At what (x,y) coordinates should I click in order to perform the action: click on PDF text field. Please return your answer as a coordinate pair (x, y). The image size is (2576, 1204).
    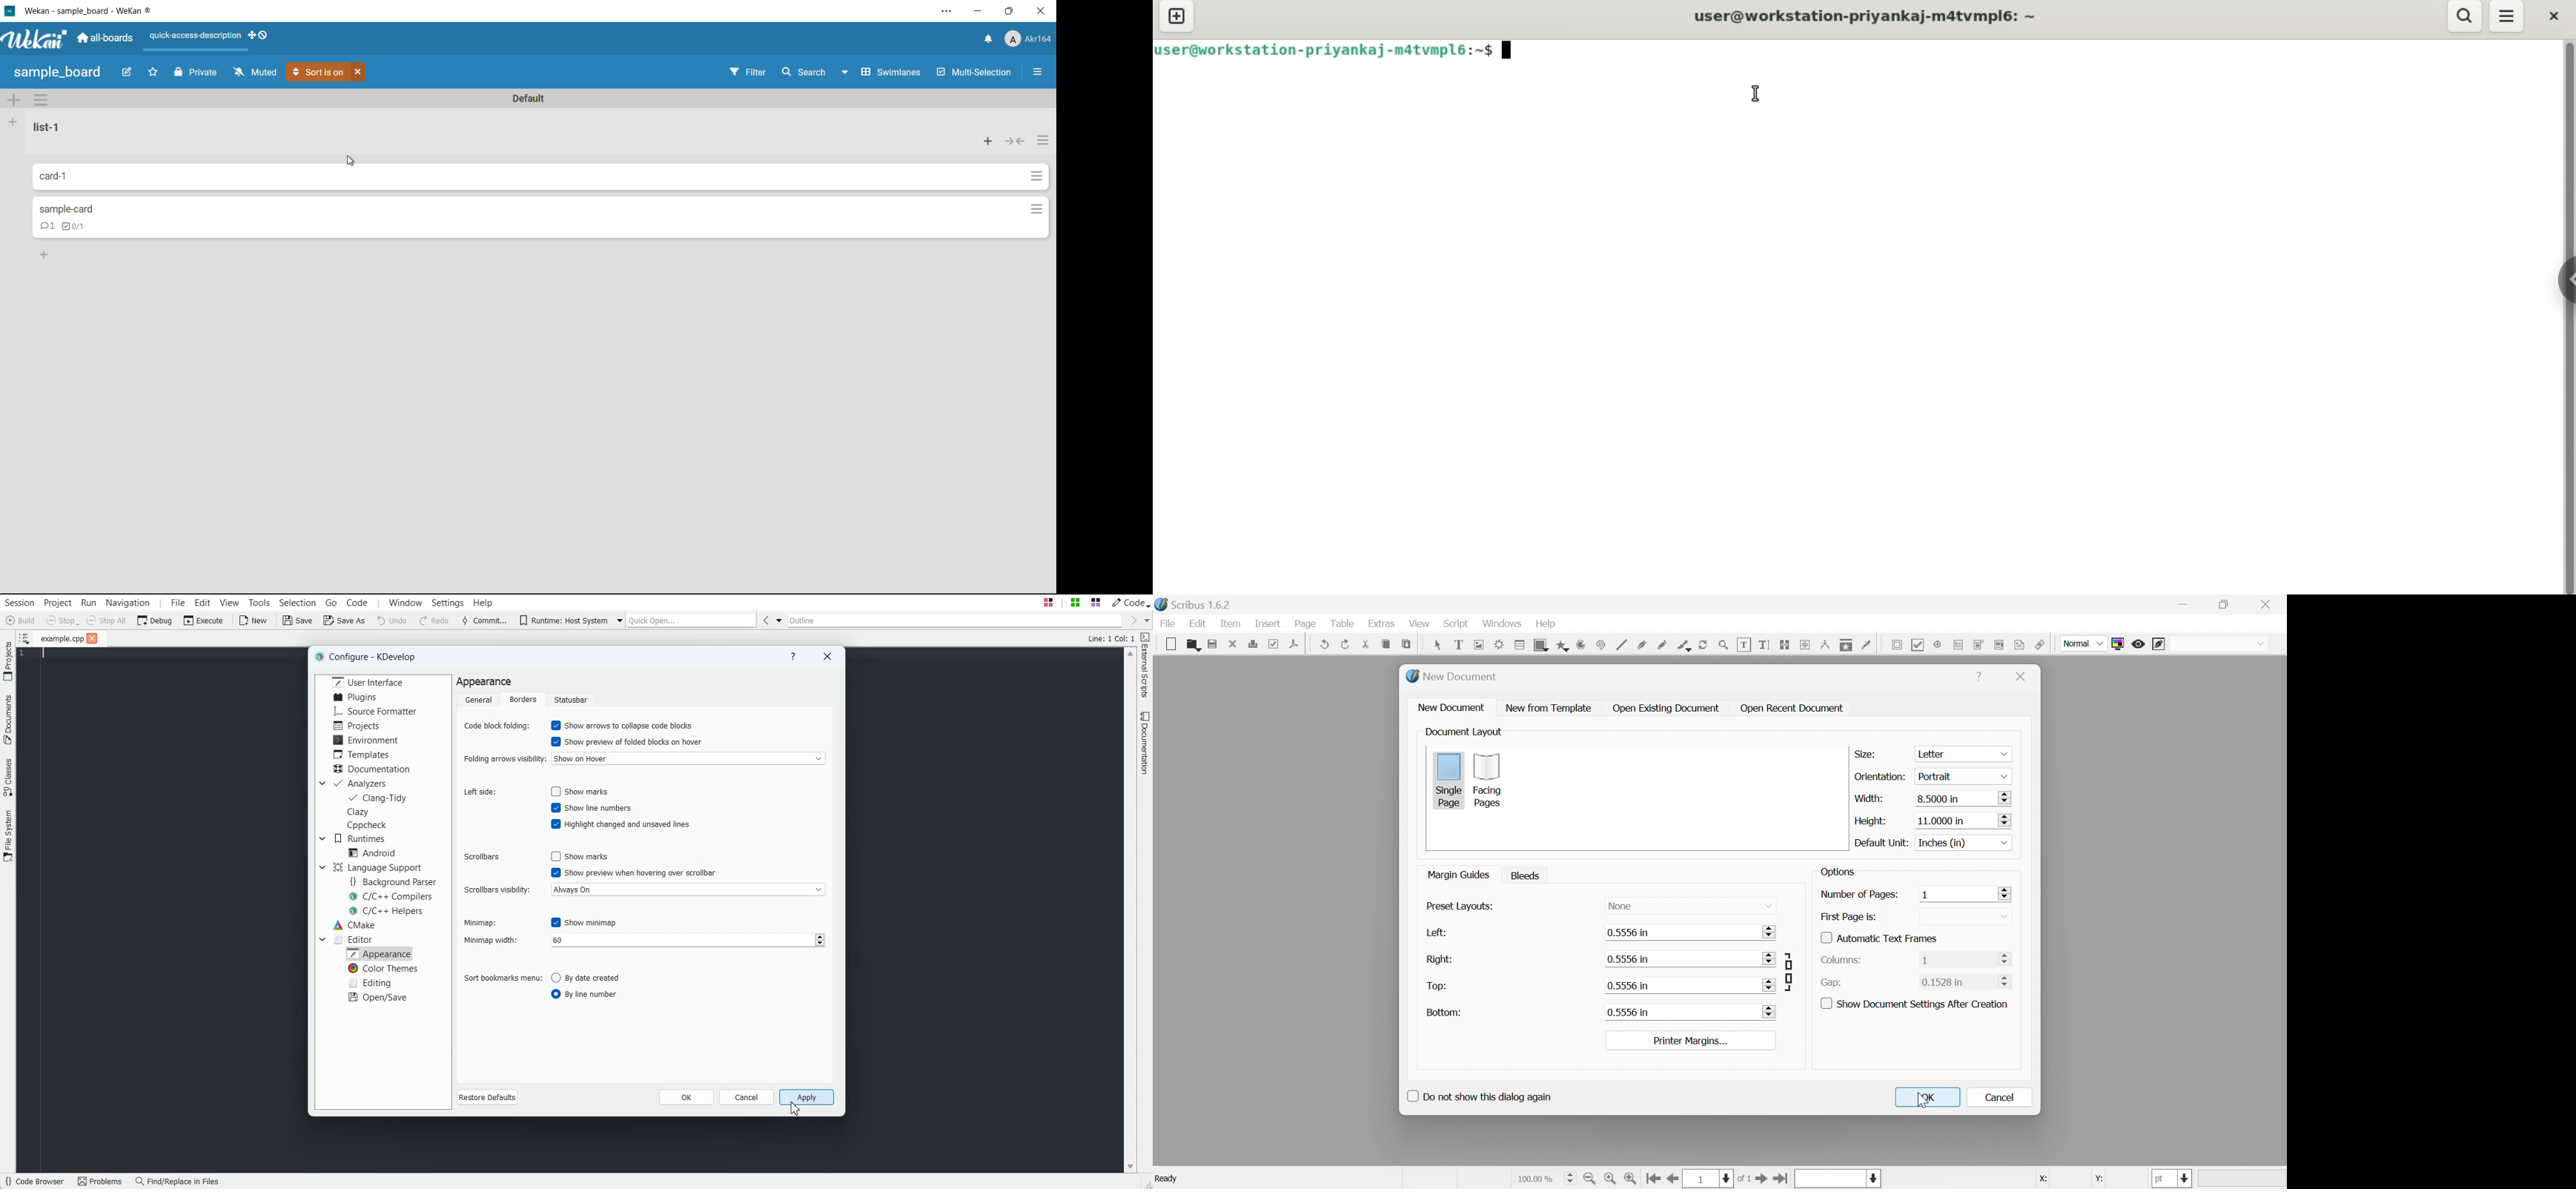
    Looking at the image, I should click on (1959, 645).